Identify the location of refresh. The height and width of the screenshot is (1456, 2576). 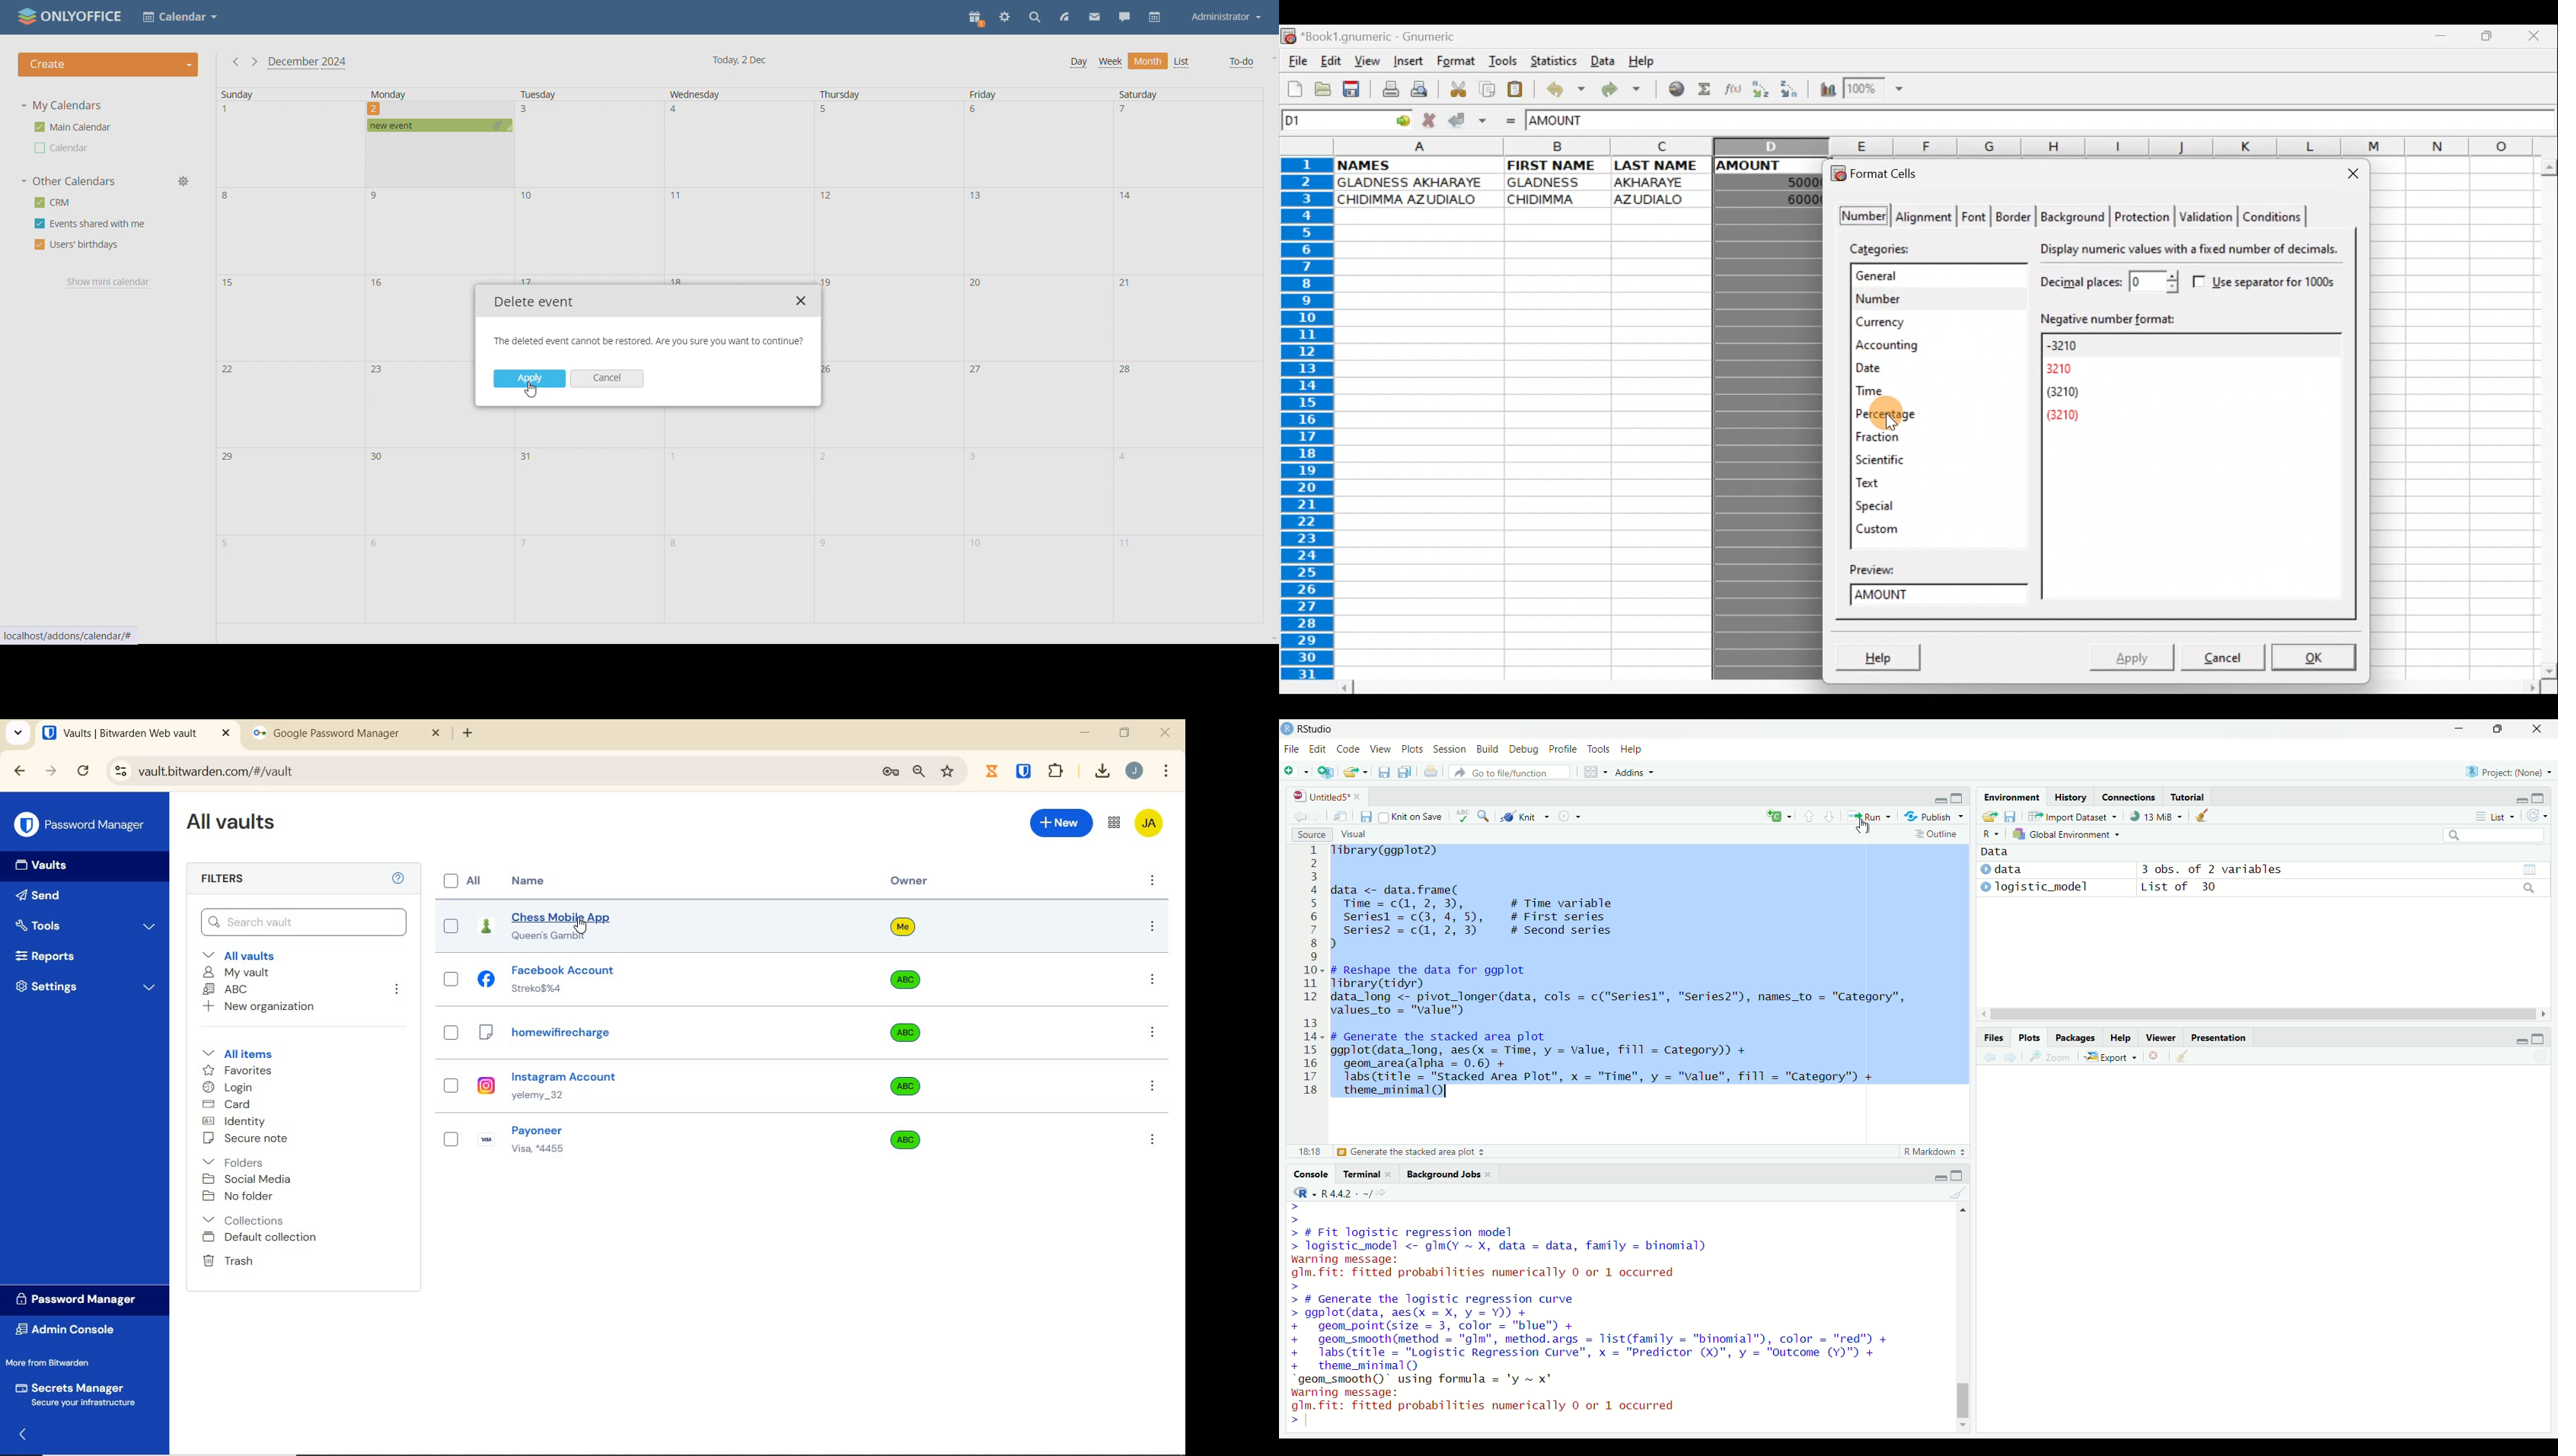
(2535, 816).